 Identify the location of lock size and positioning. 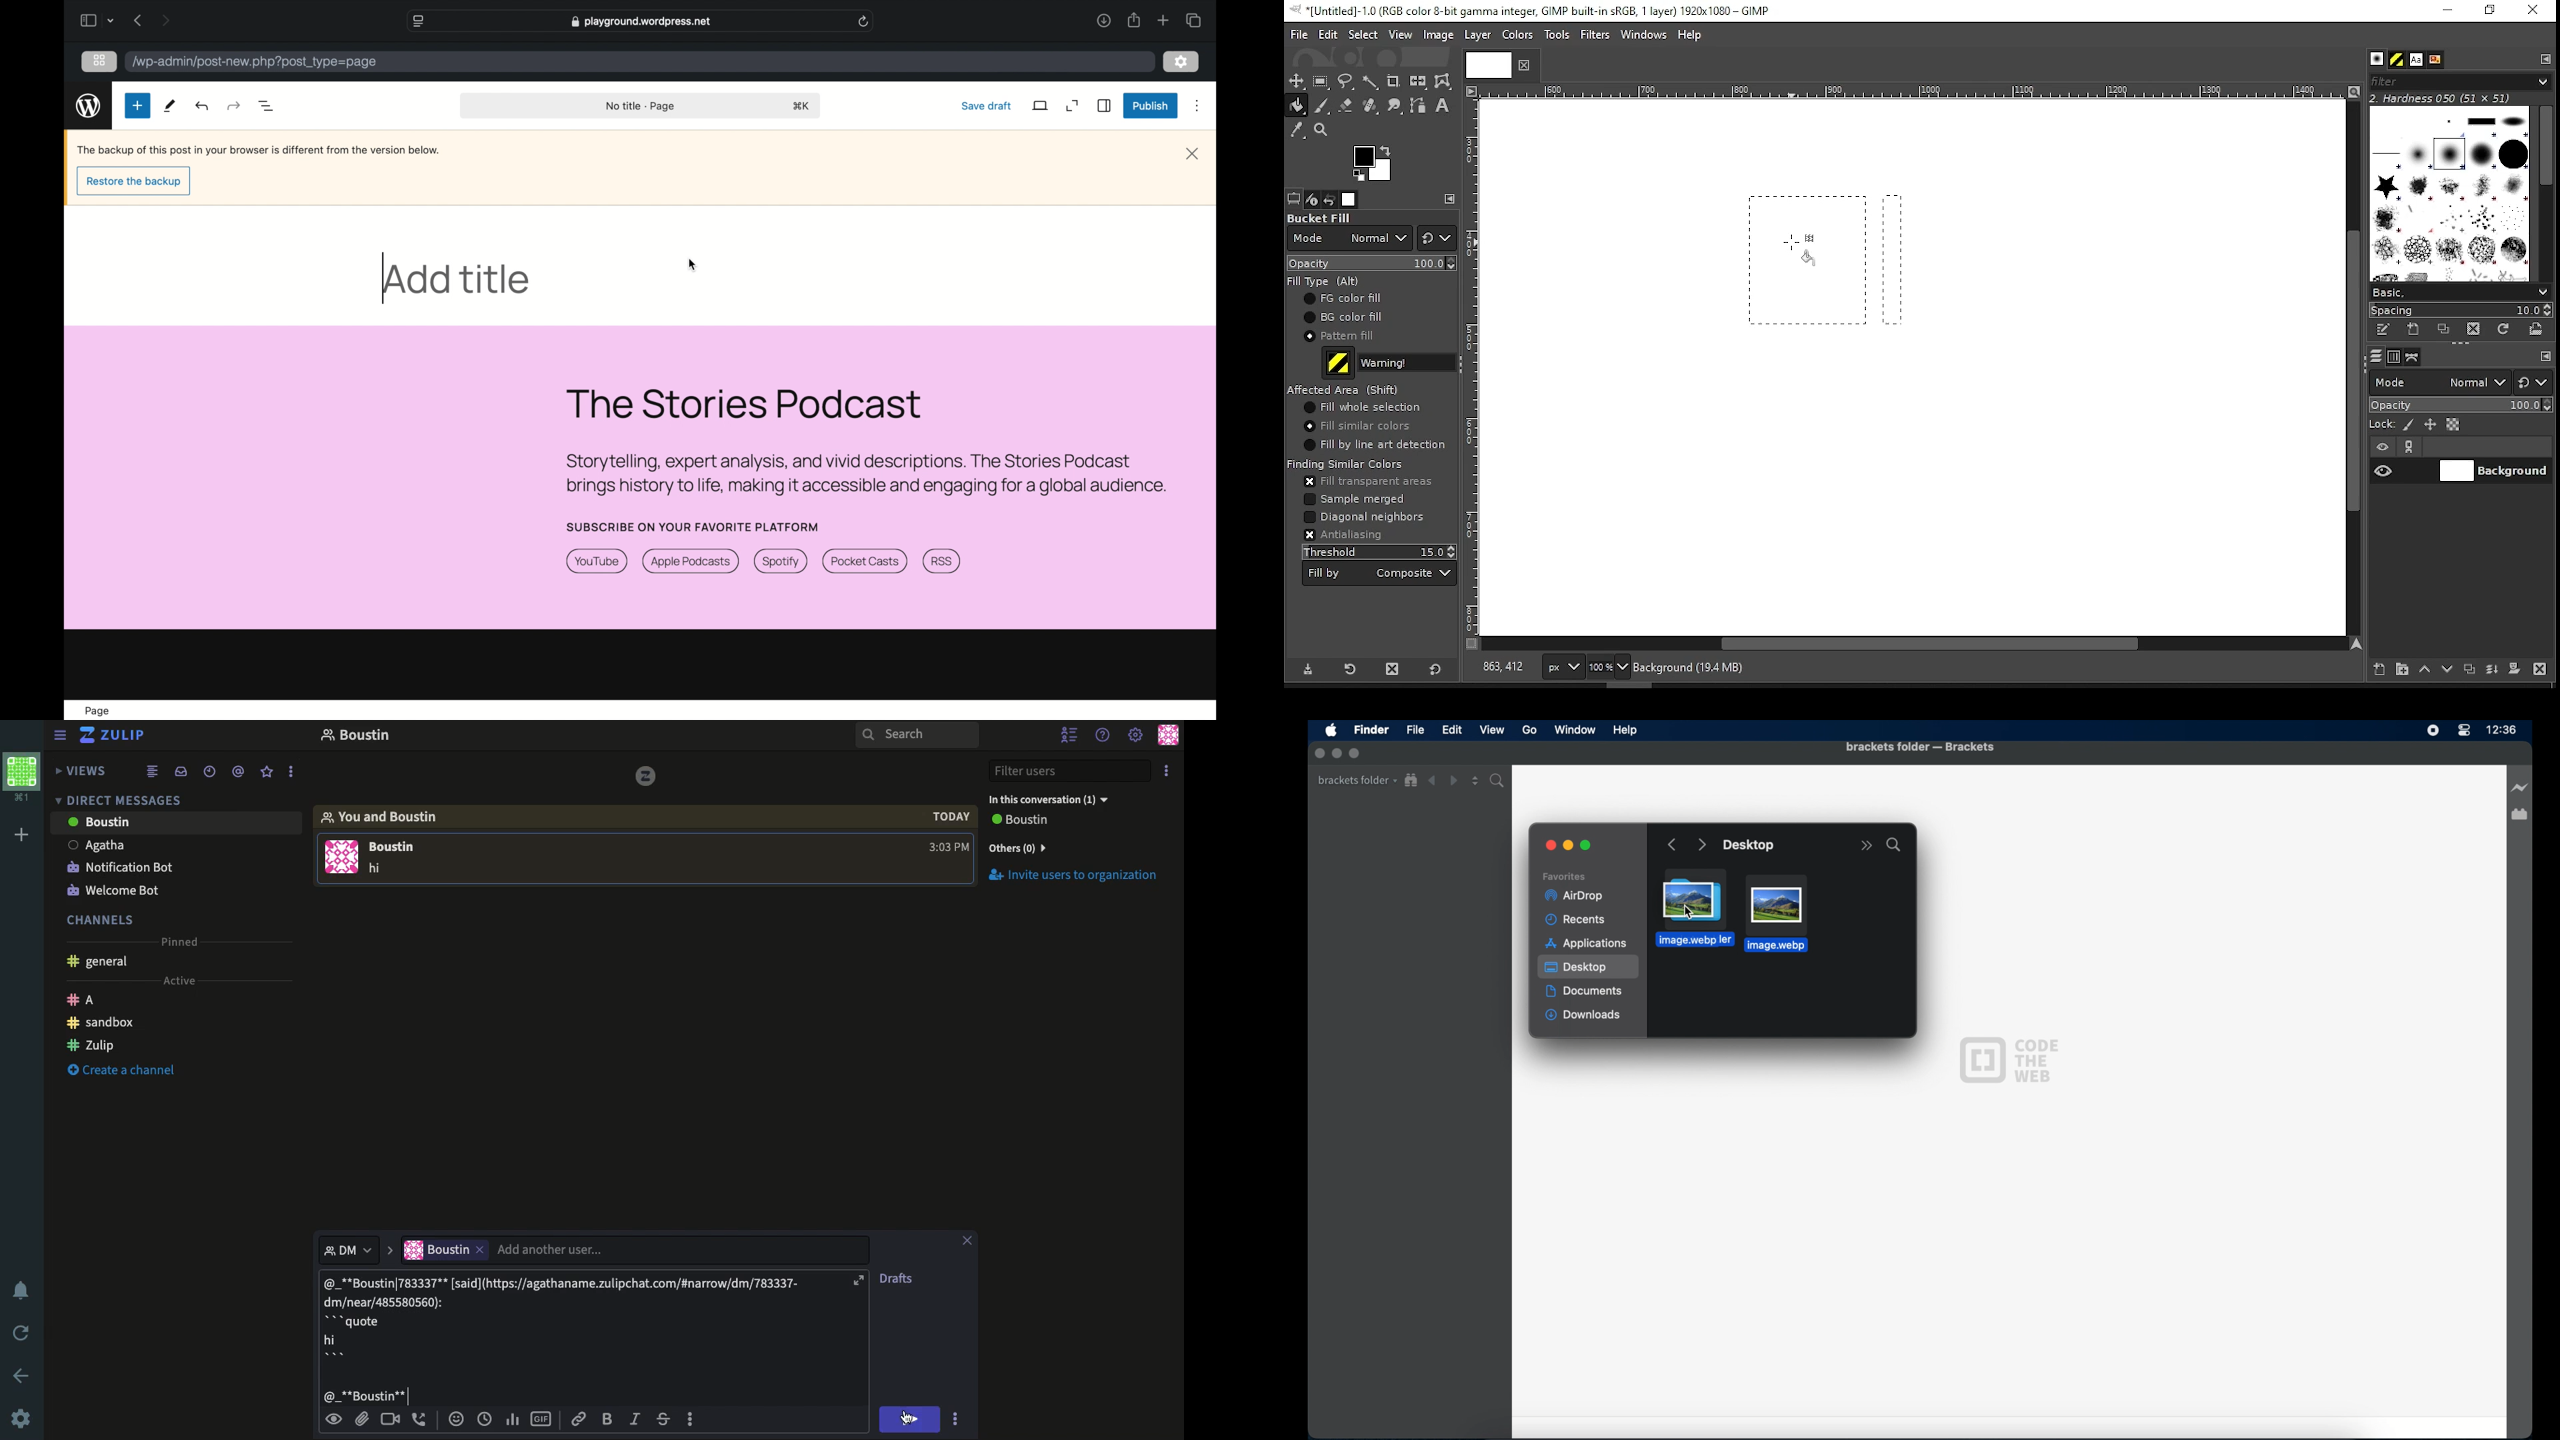
(2432, 425).